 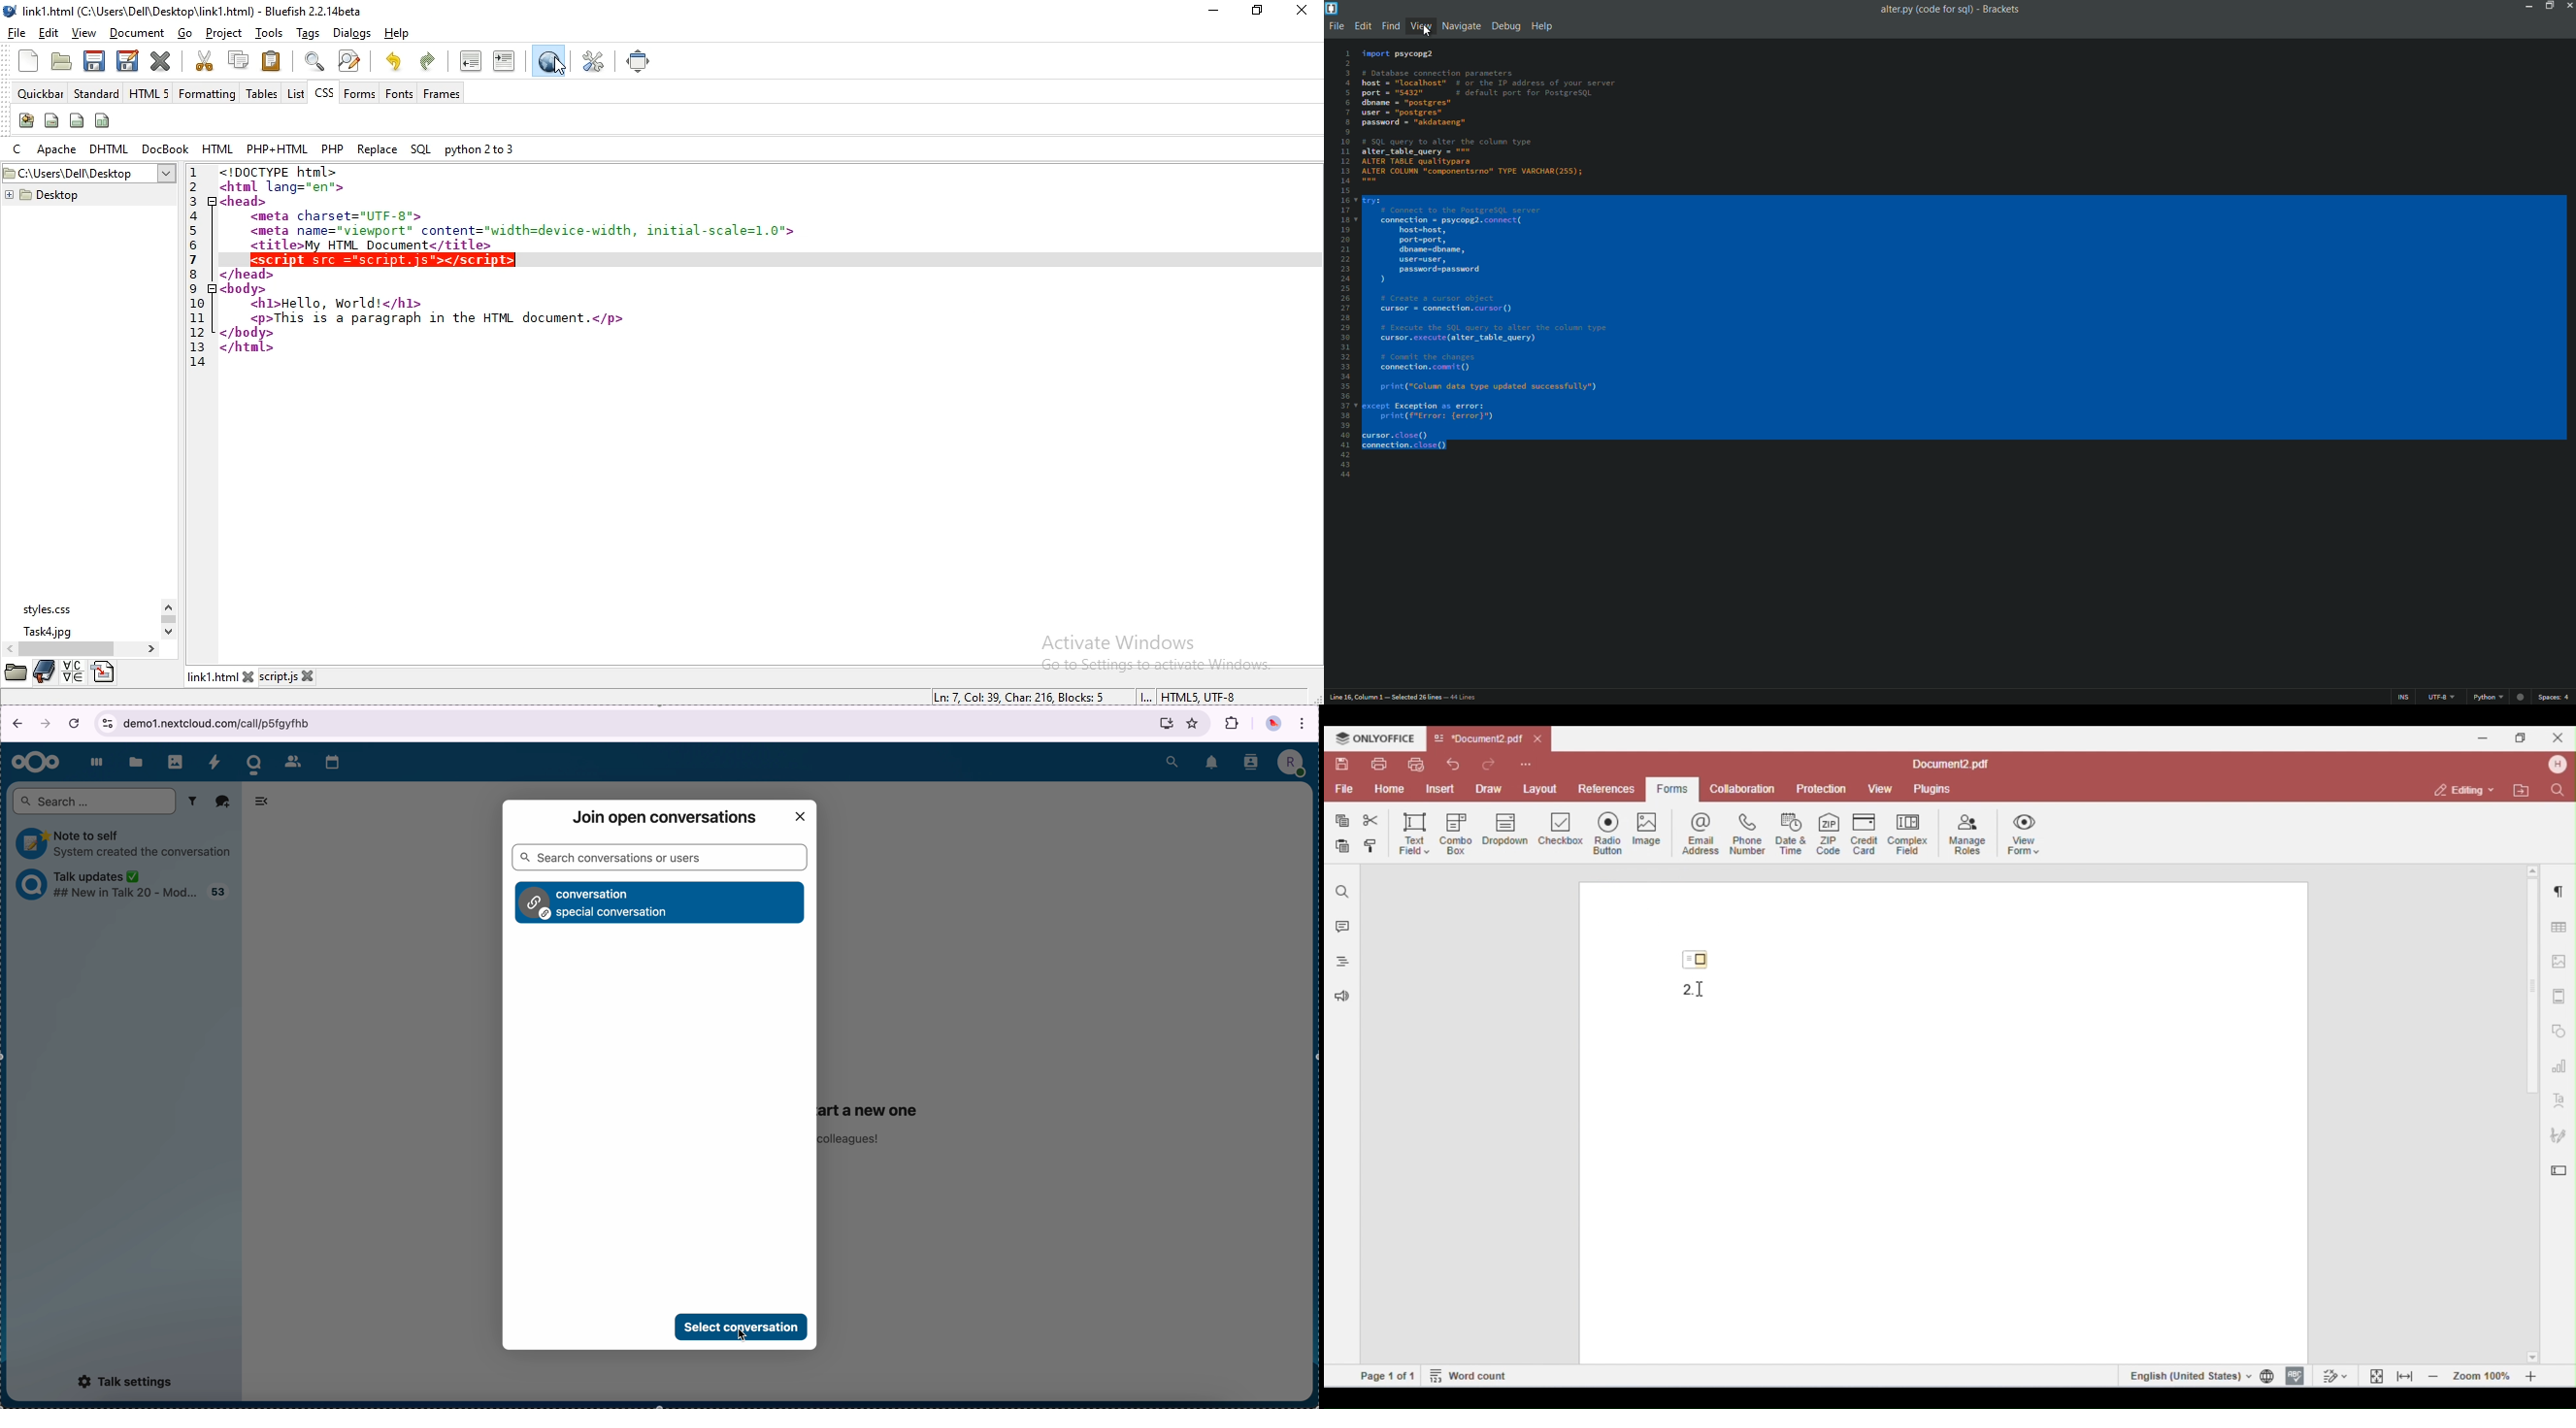 What do you see at coordinates (360, 94) in the screenshot?
I see `forms` at bounding box center [360, 94].